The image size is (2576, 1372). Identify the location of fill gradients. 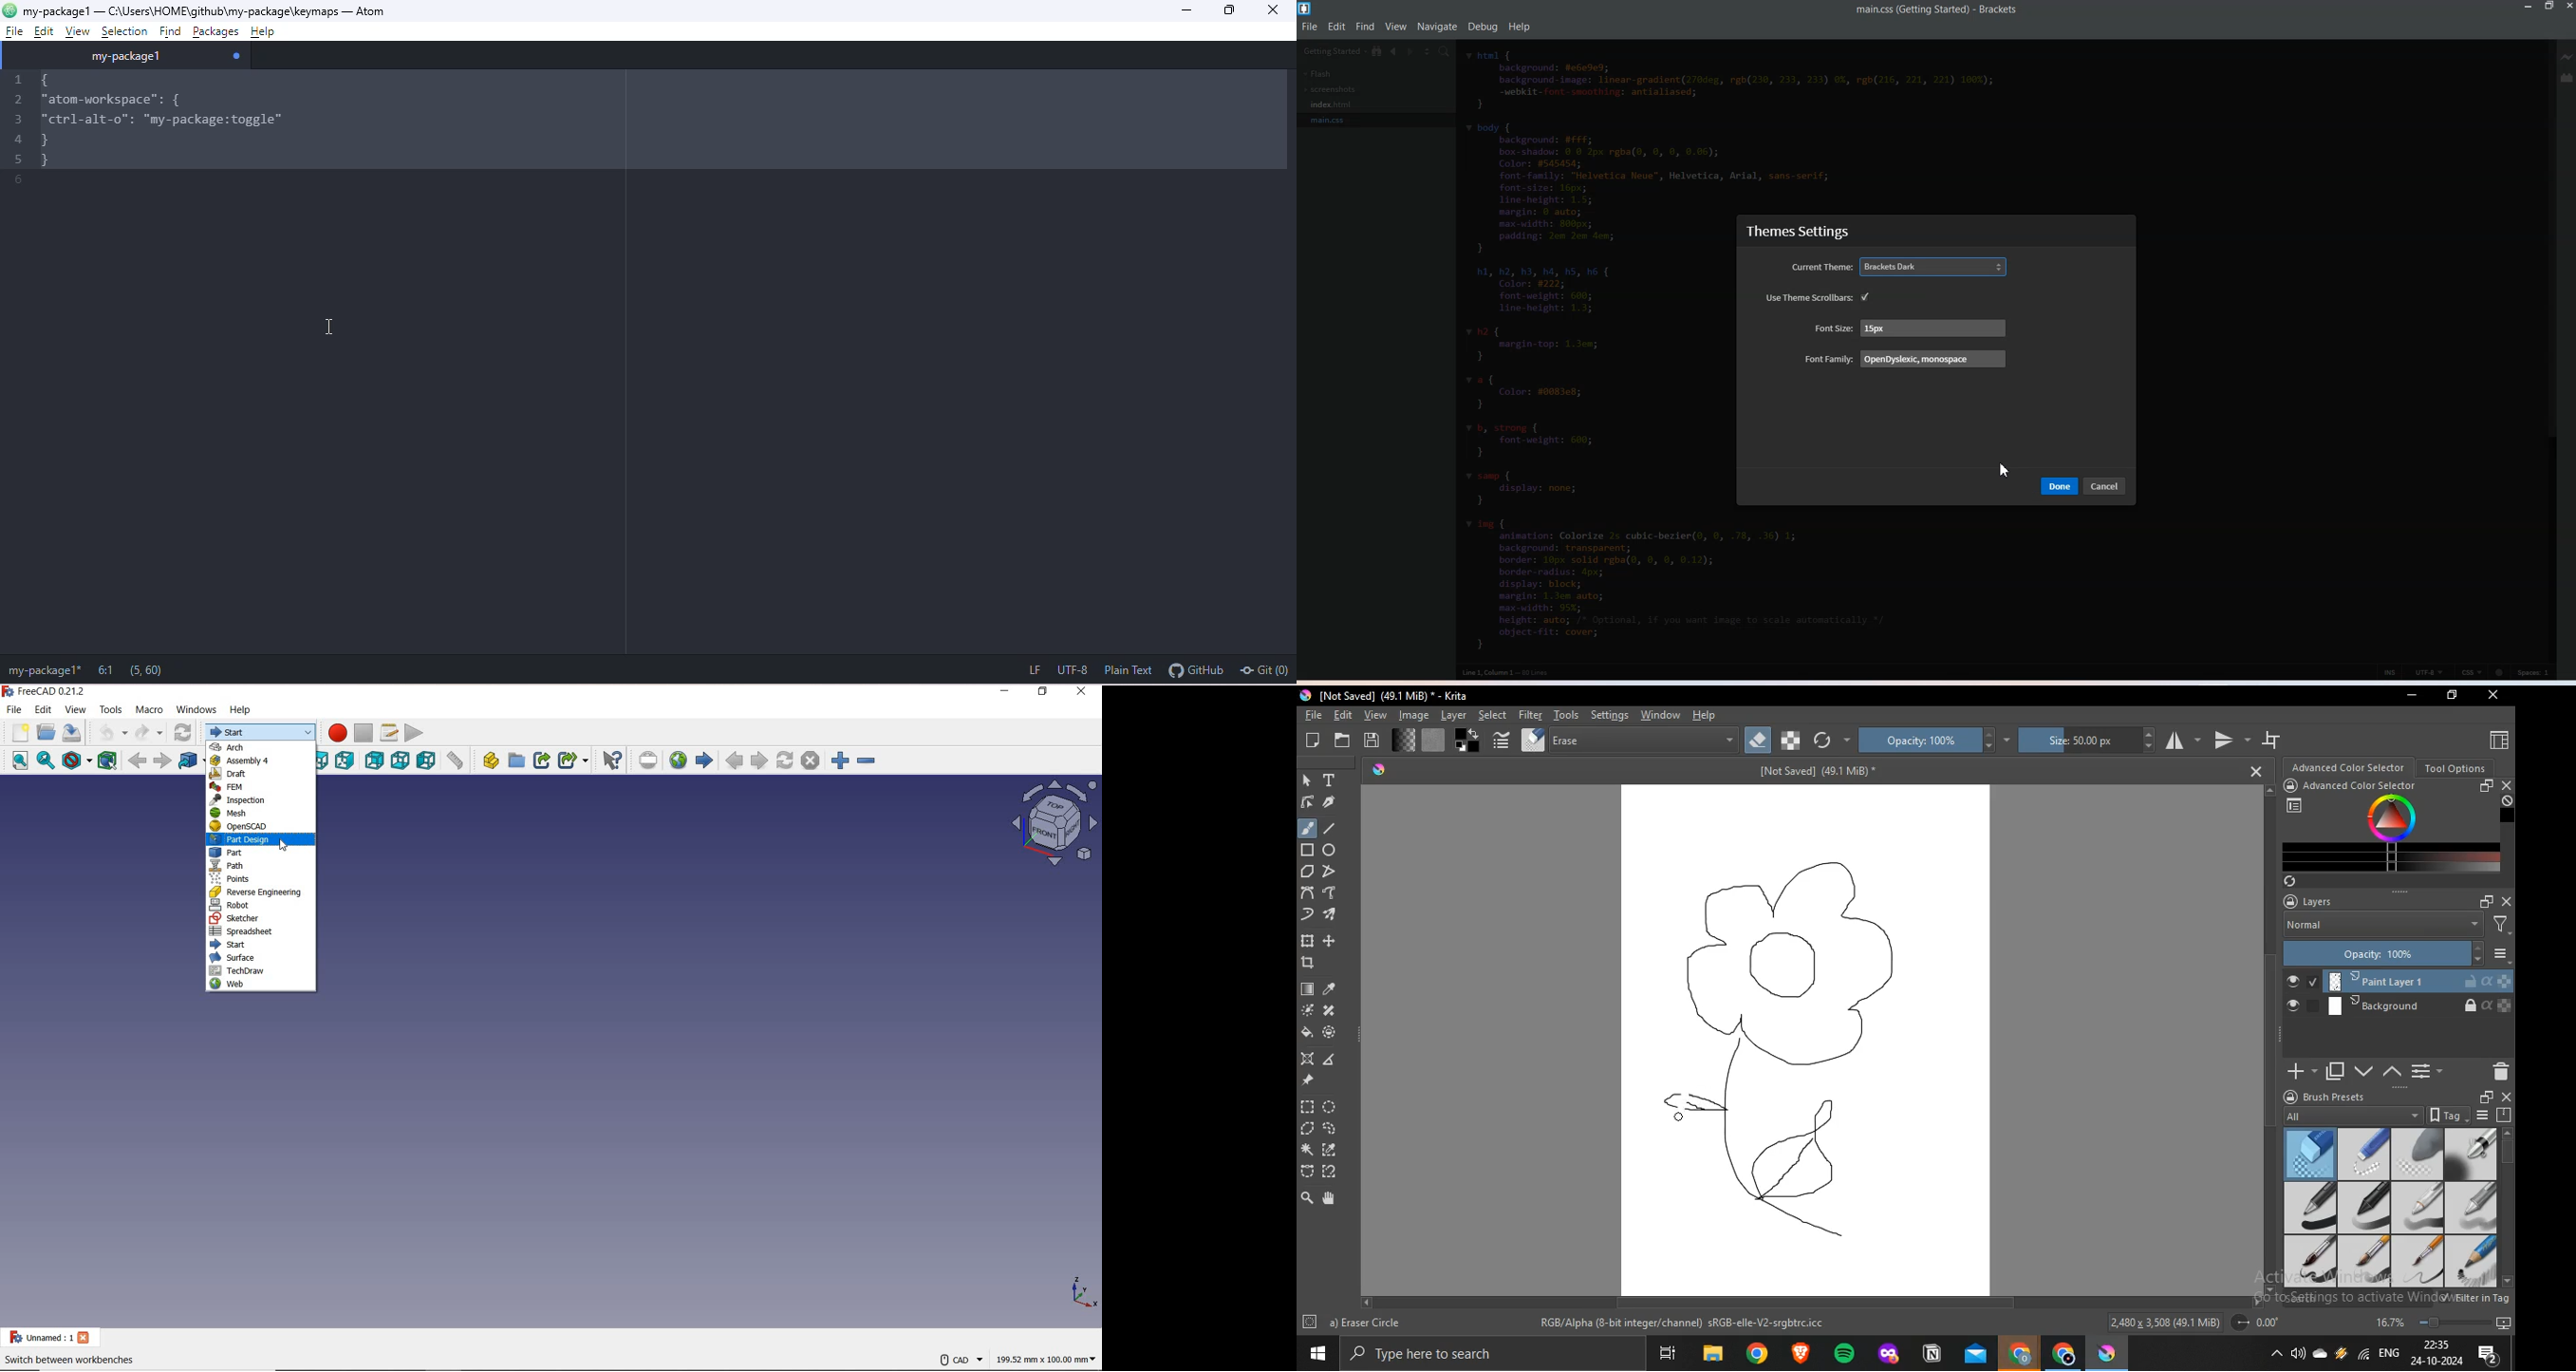
(1405, 741).